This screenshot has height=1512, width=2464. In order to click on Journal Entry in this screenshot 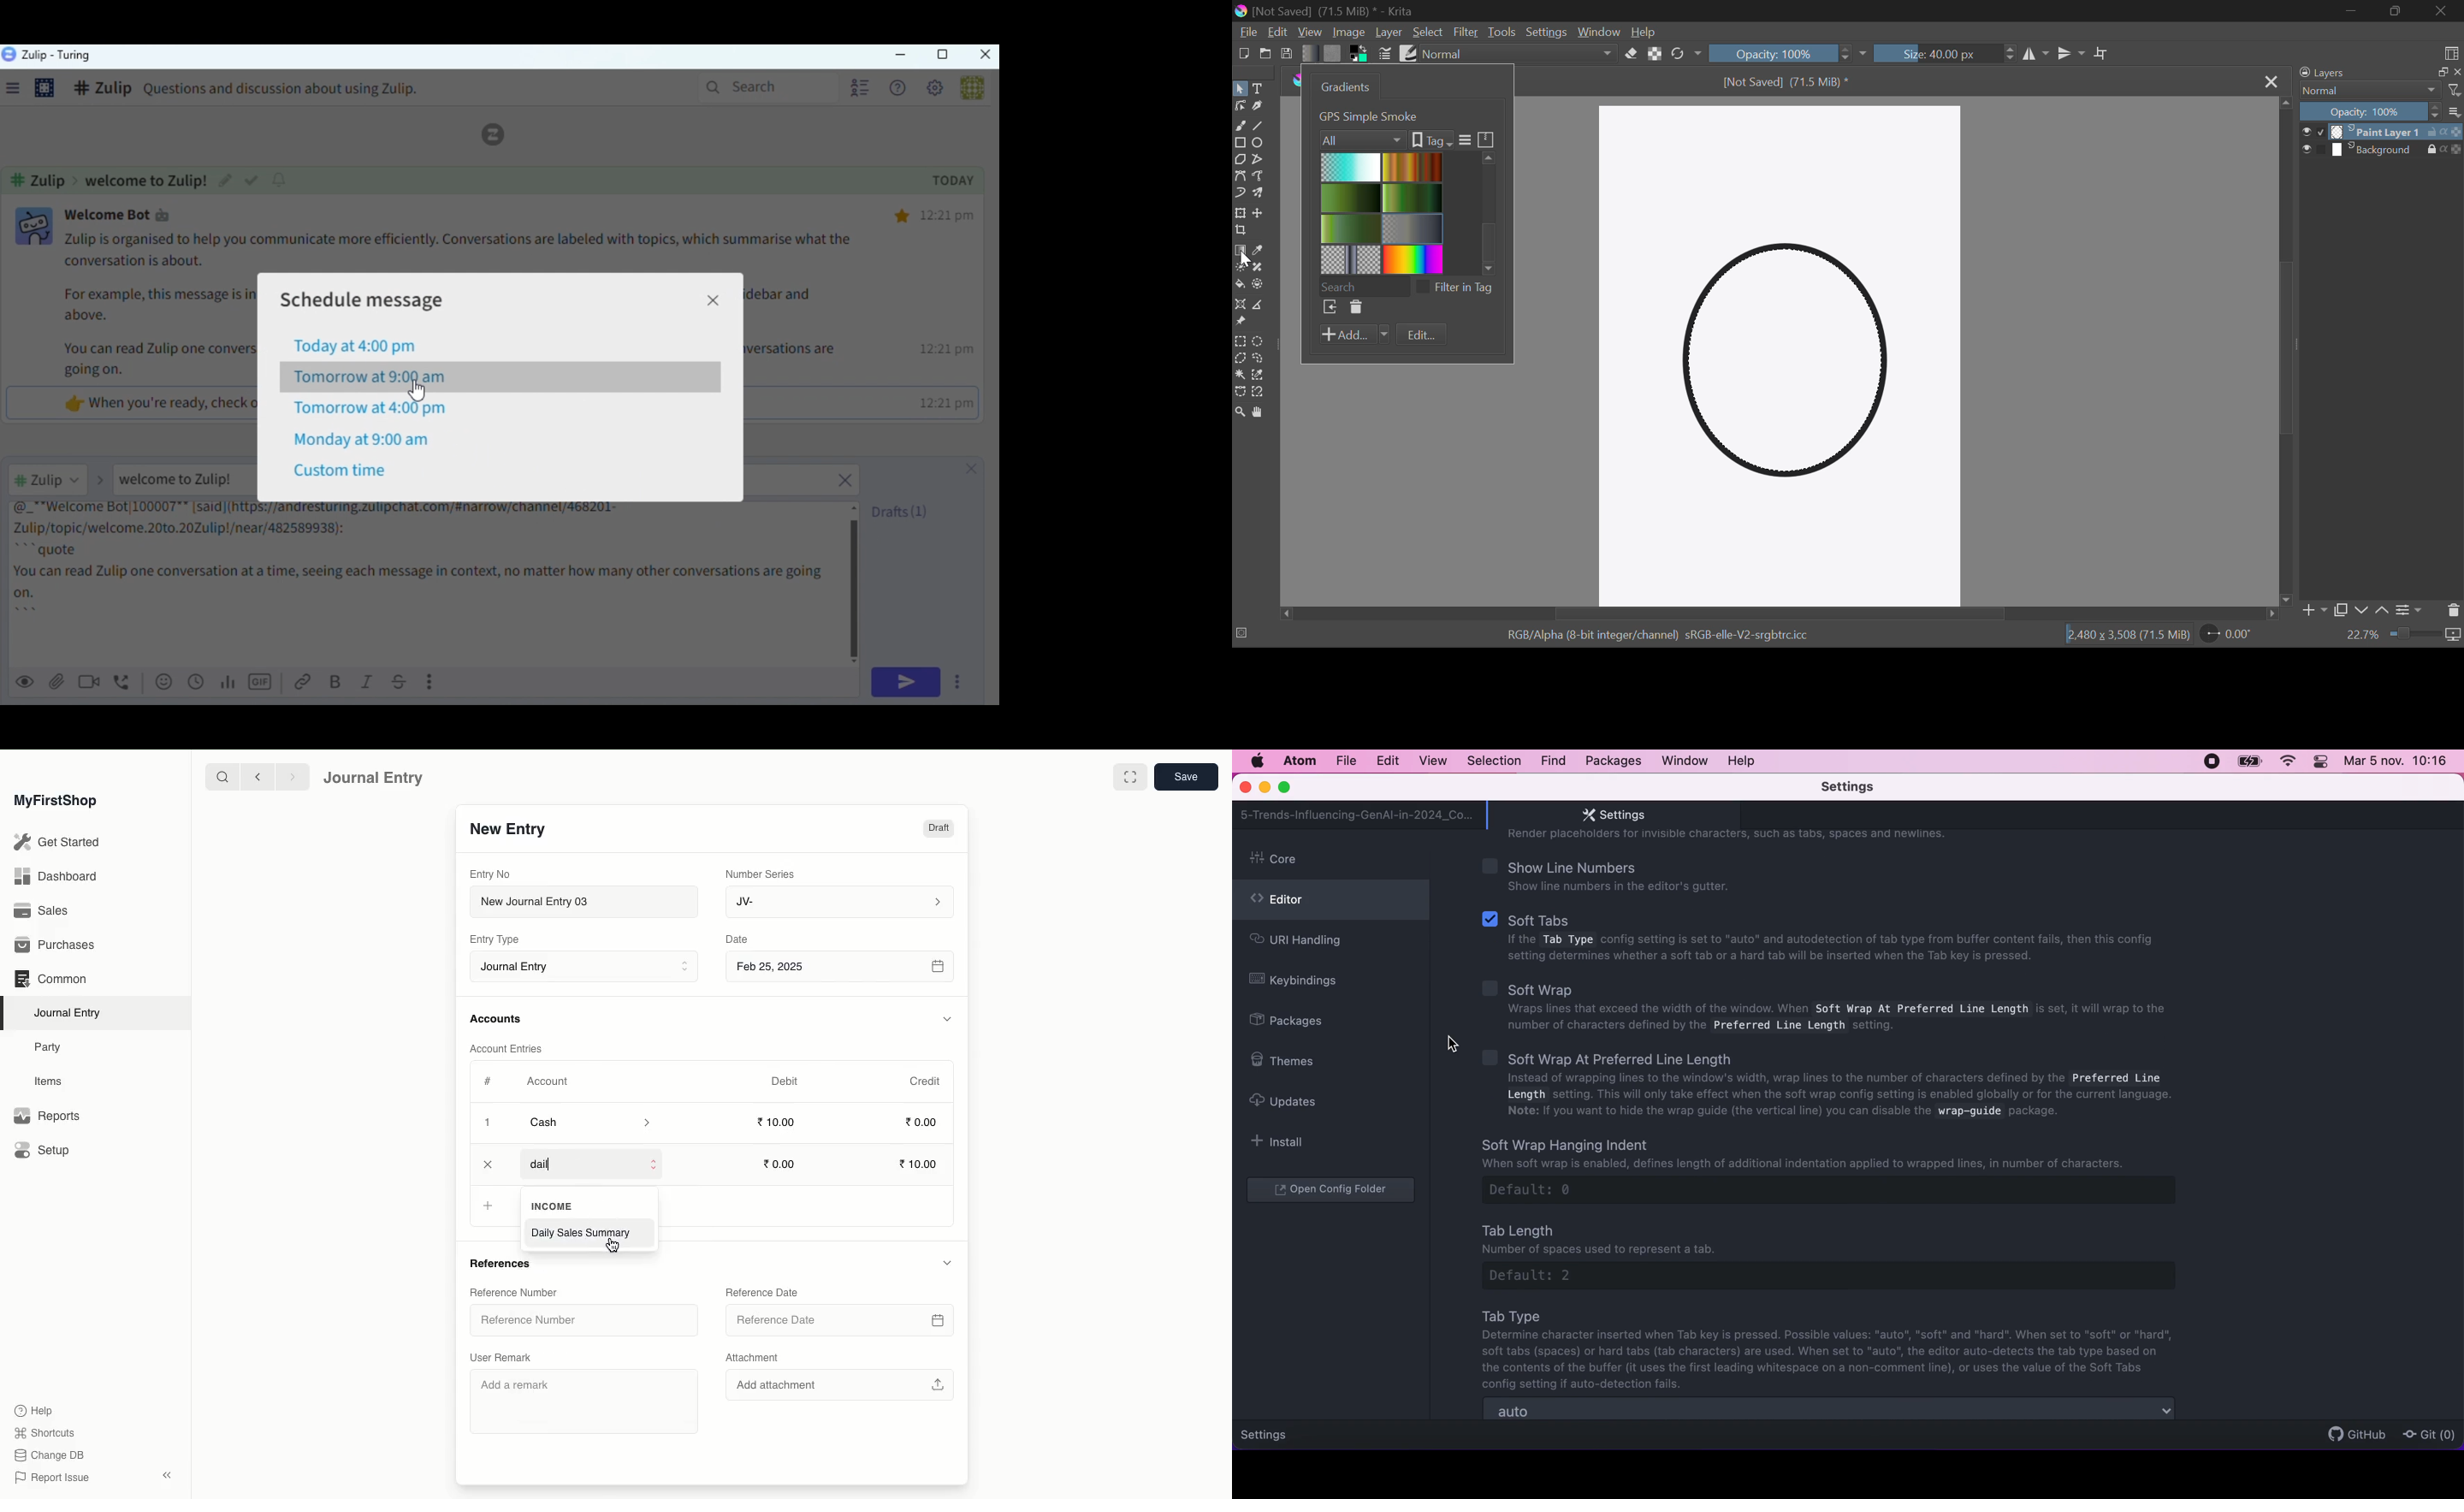, I will do `click(72, 1012)`.